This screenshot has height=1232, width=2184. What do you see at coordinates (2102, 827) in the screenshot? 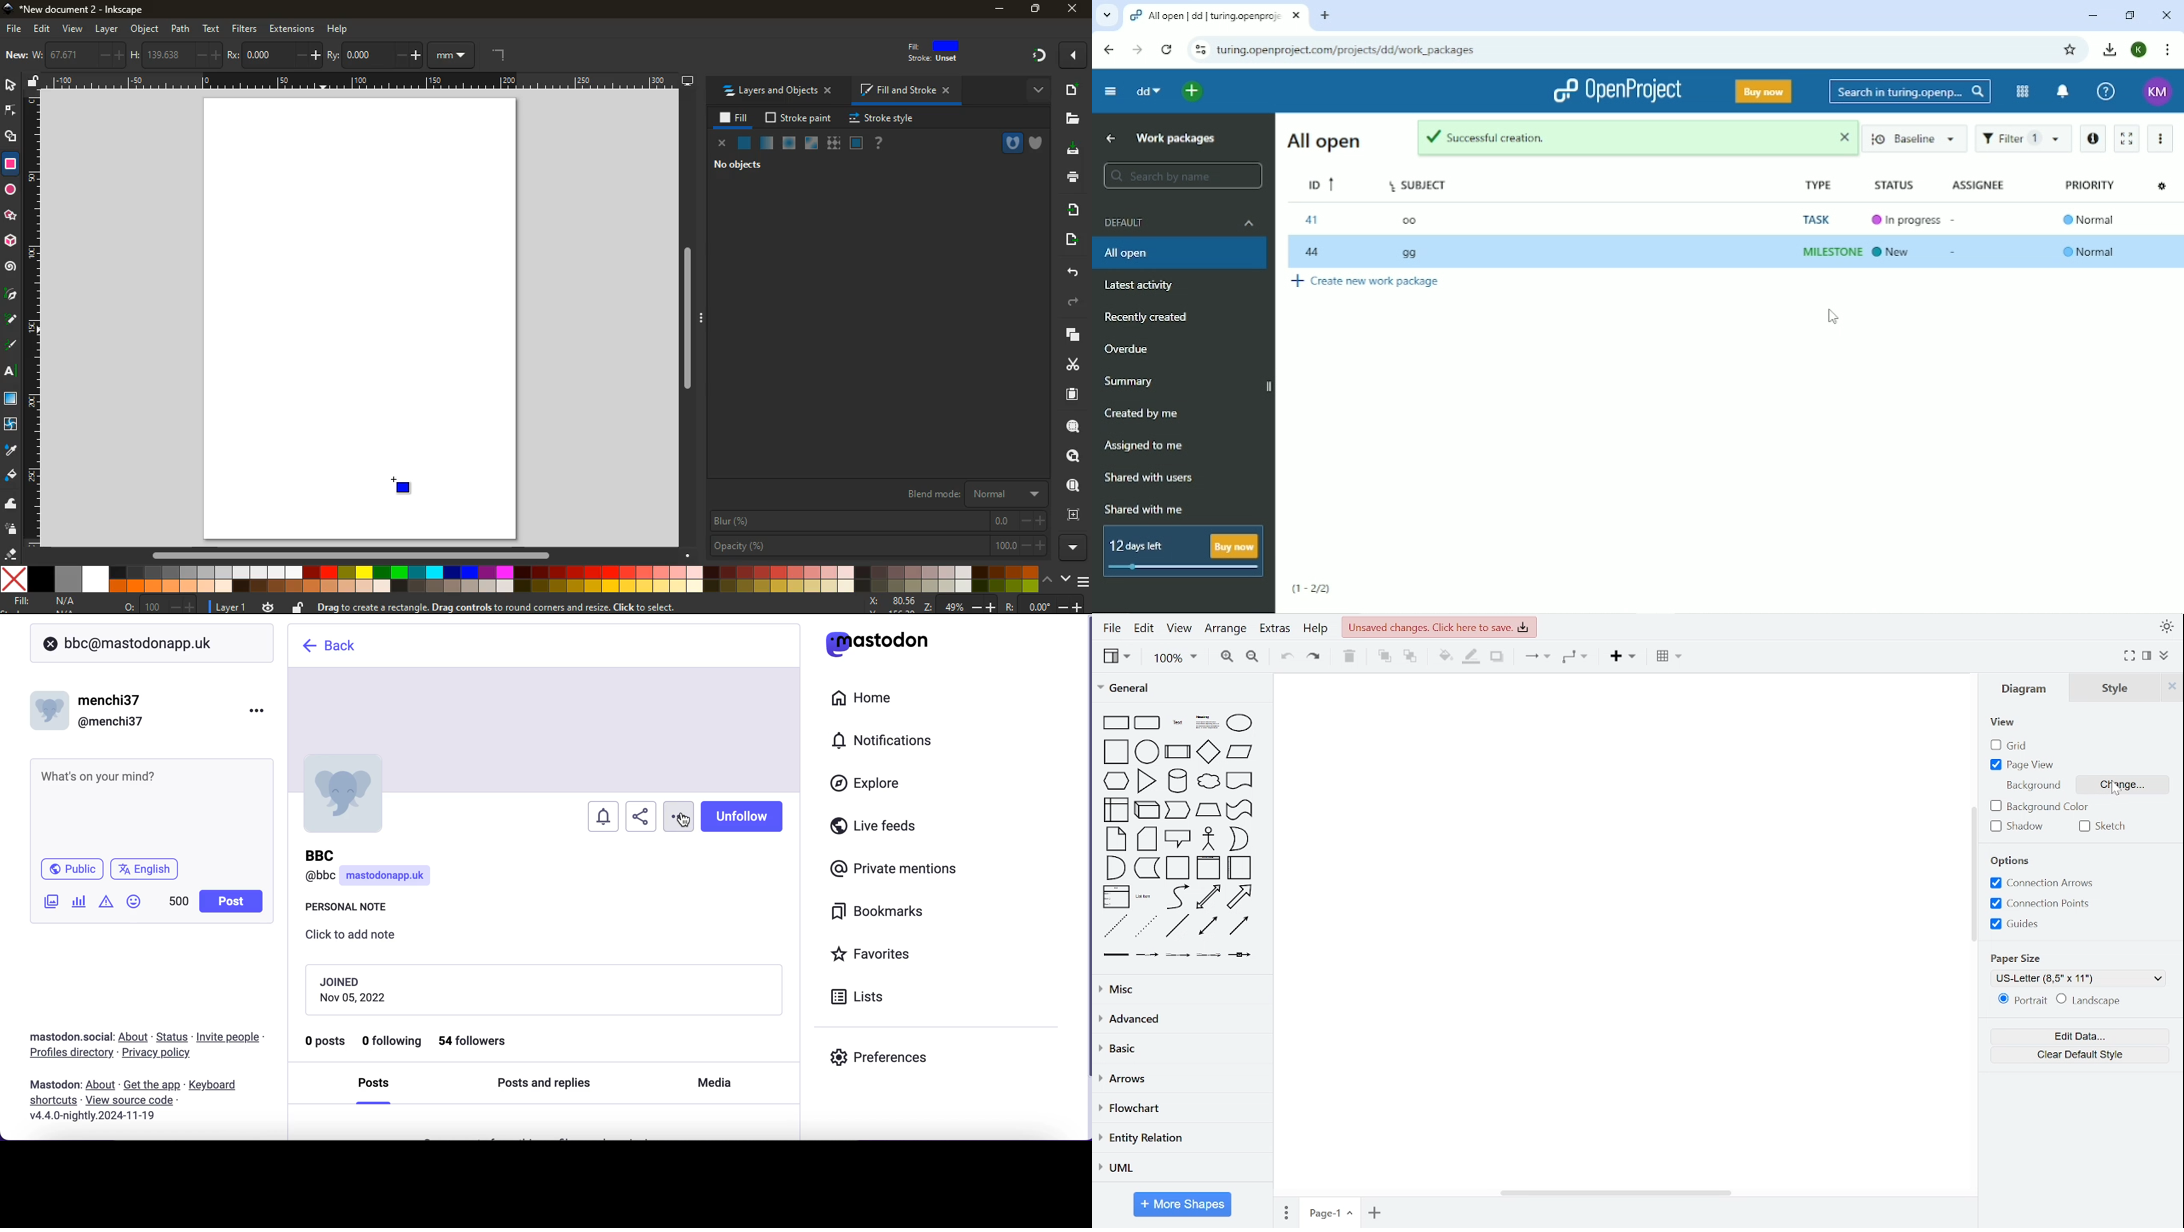
I see `sketch` at bounding box center [2102, 827].